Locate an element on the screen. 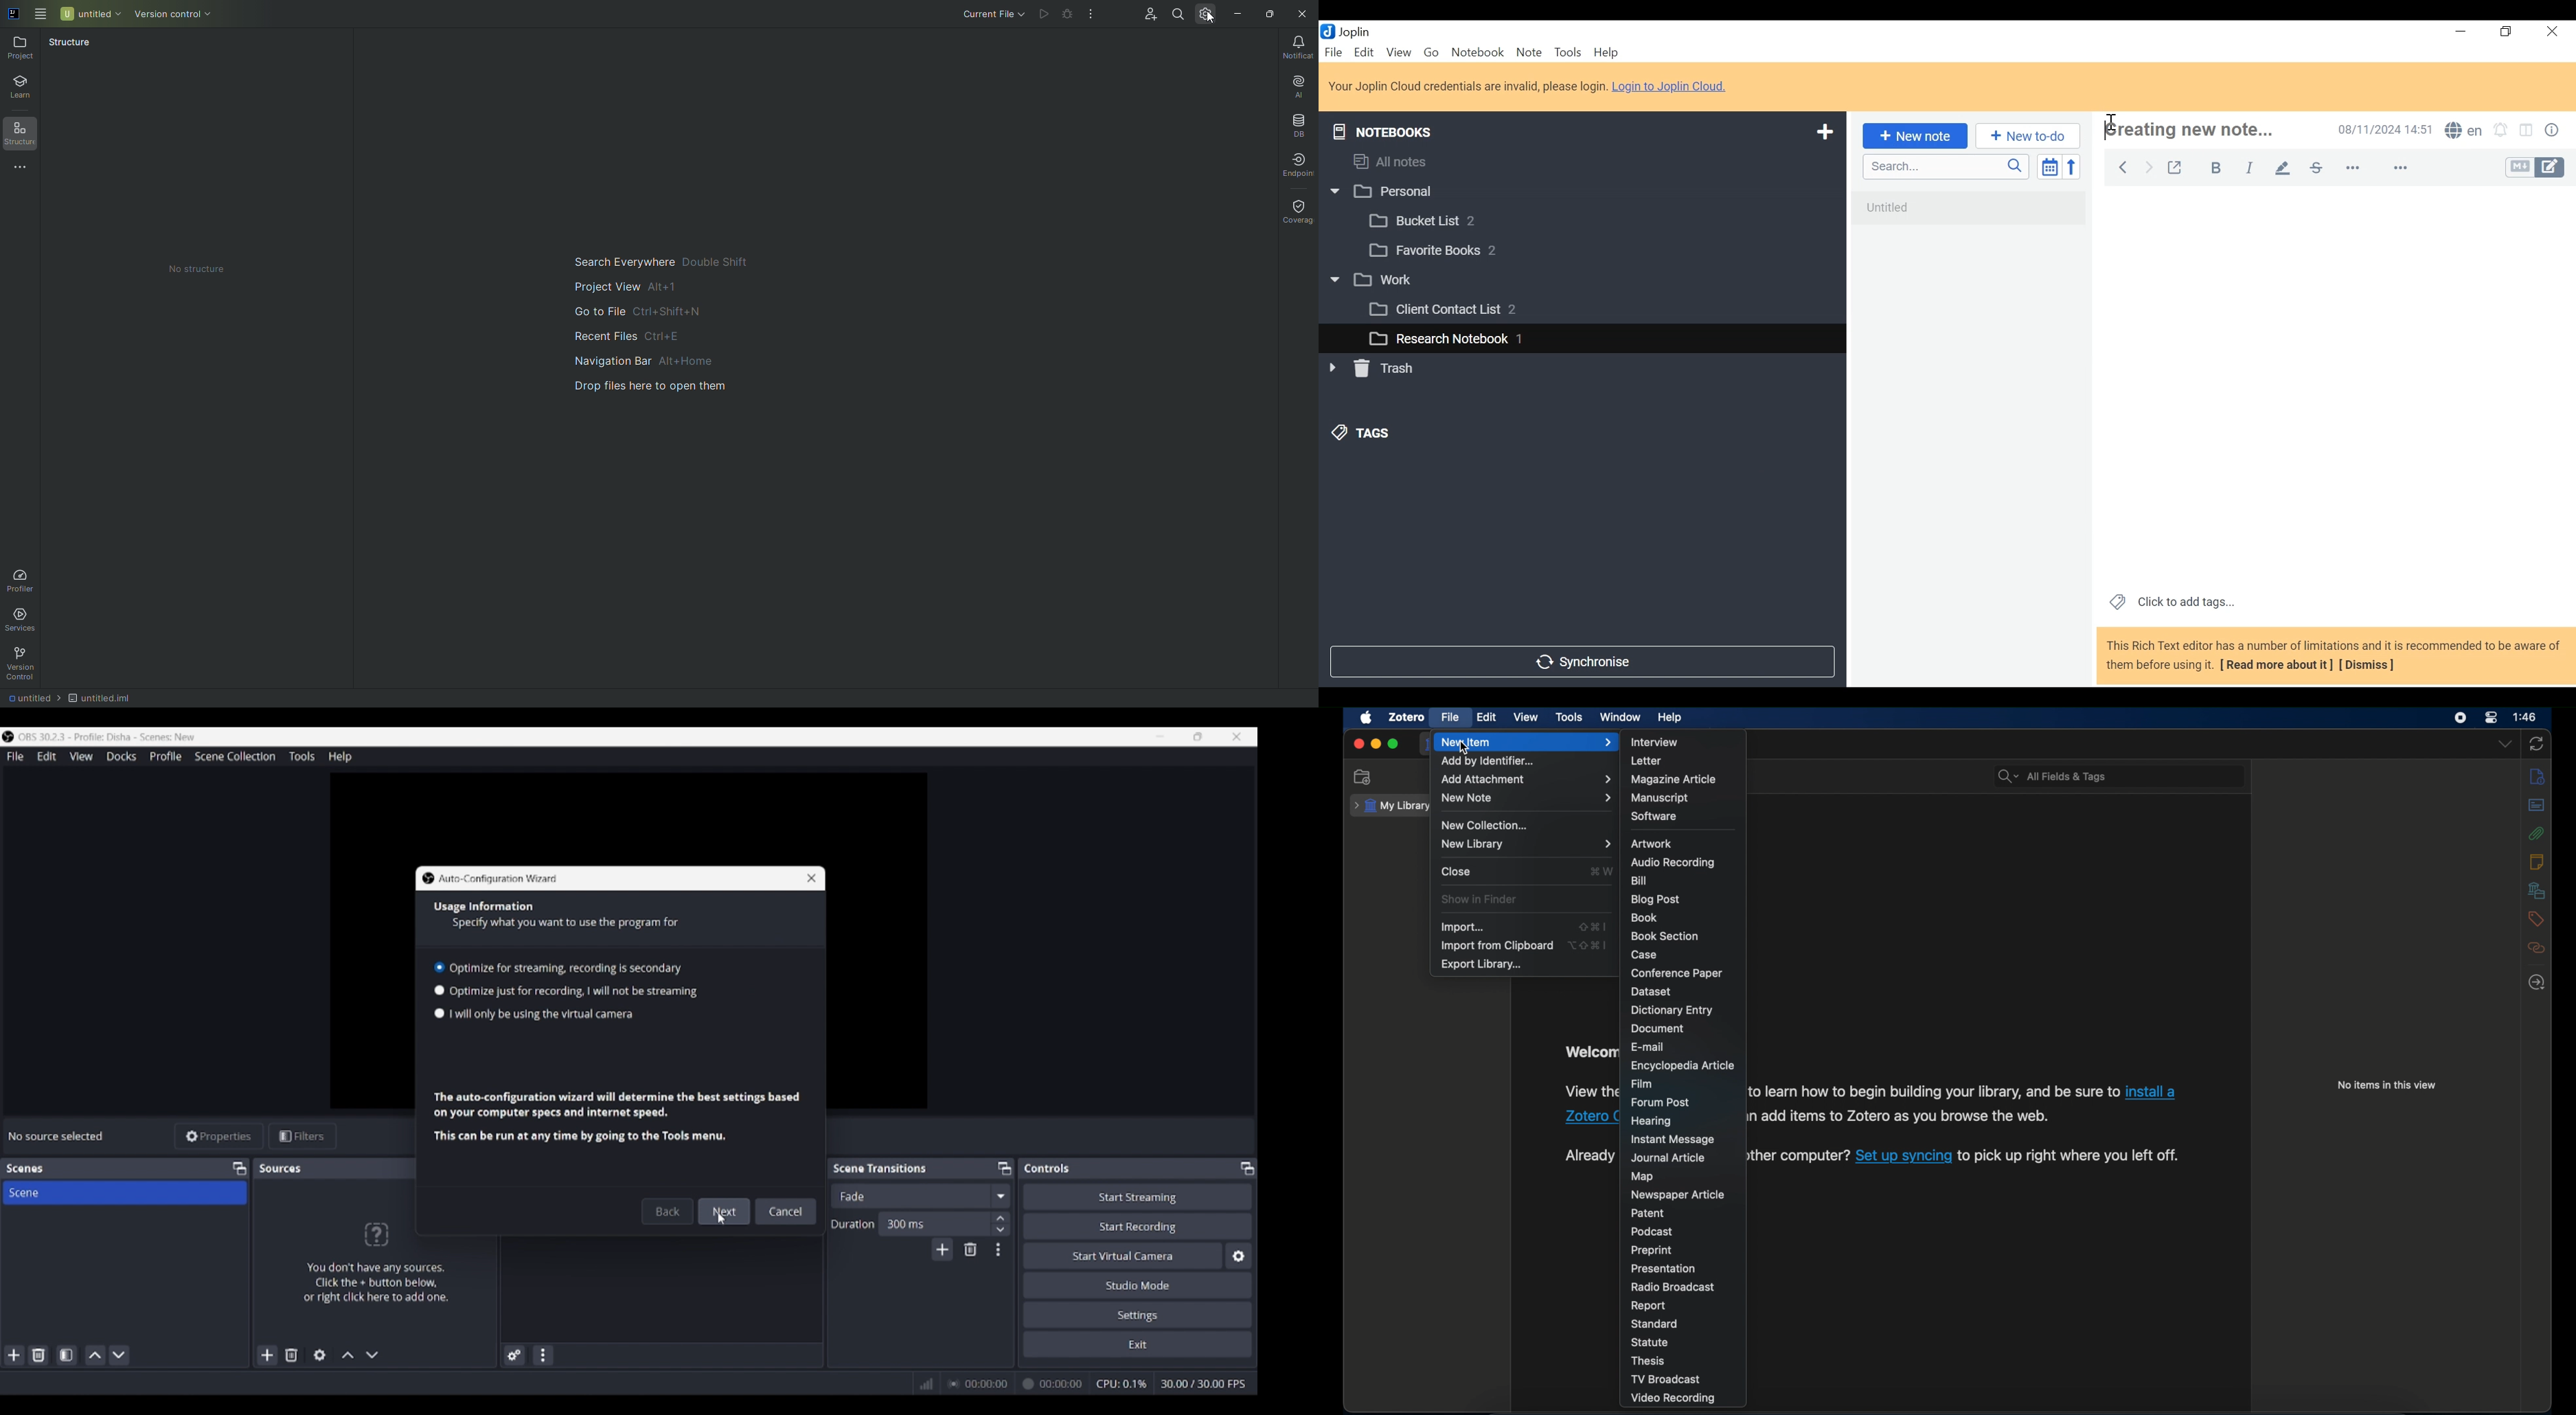  interview is located at coordinates (1655, 742).